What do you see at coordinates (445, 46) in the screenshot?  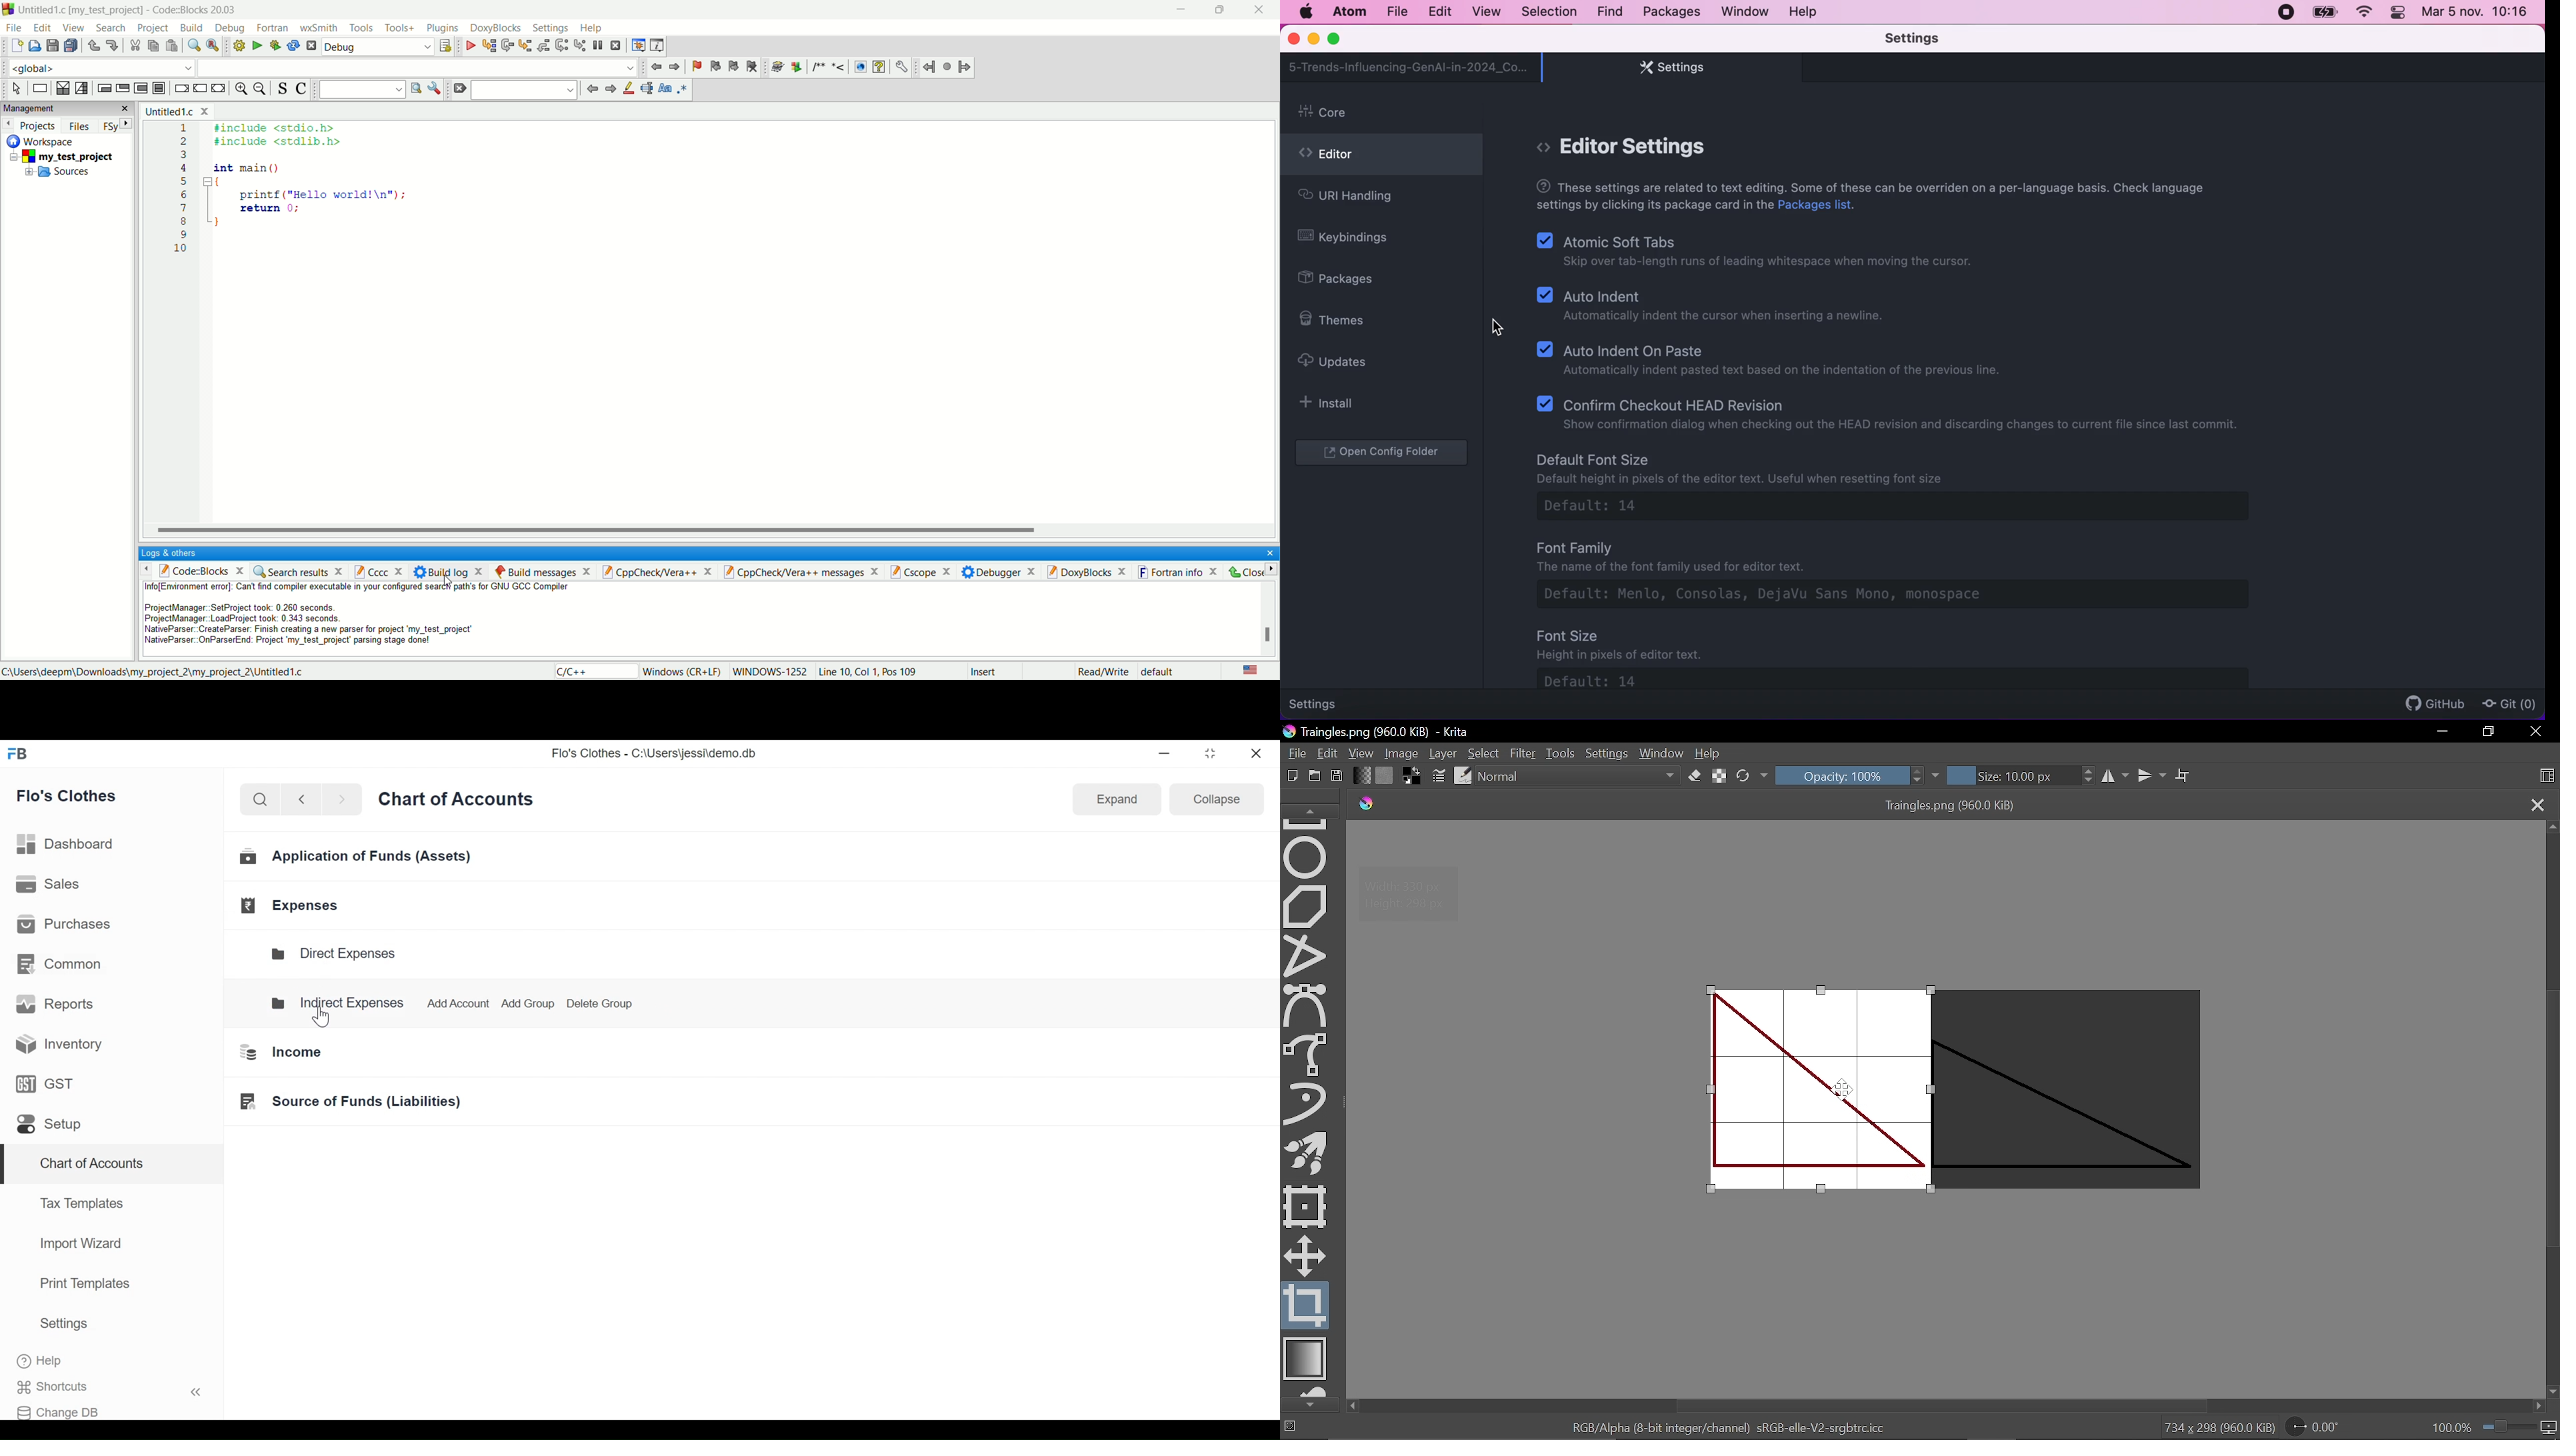 I see `elect target dialog` at bounding box center [445, 46].